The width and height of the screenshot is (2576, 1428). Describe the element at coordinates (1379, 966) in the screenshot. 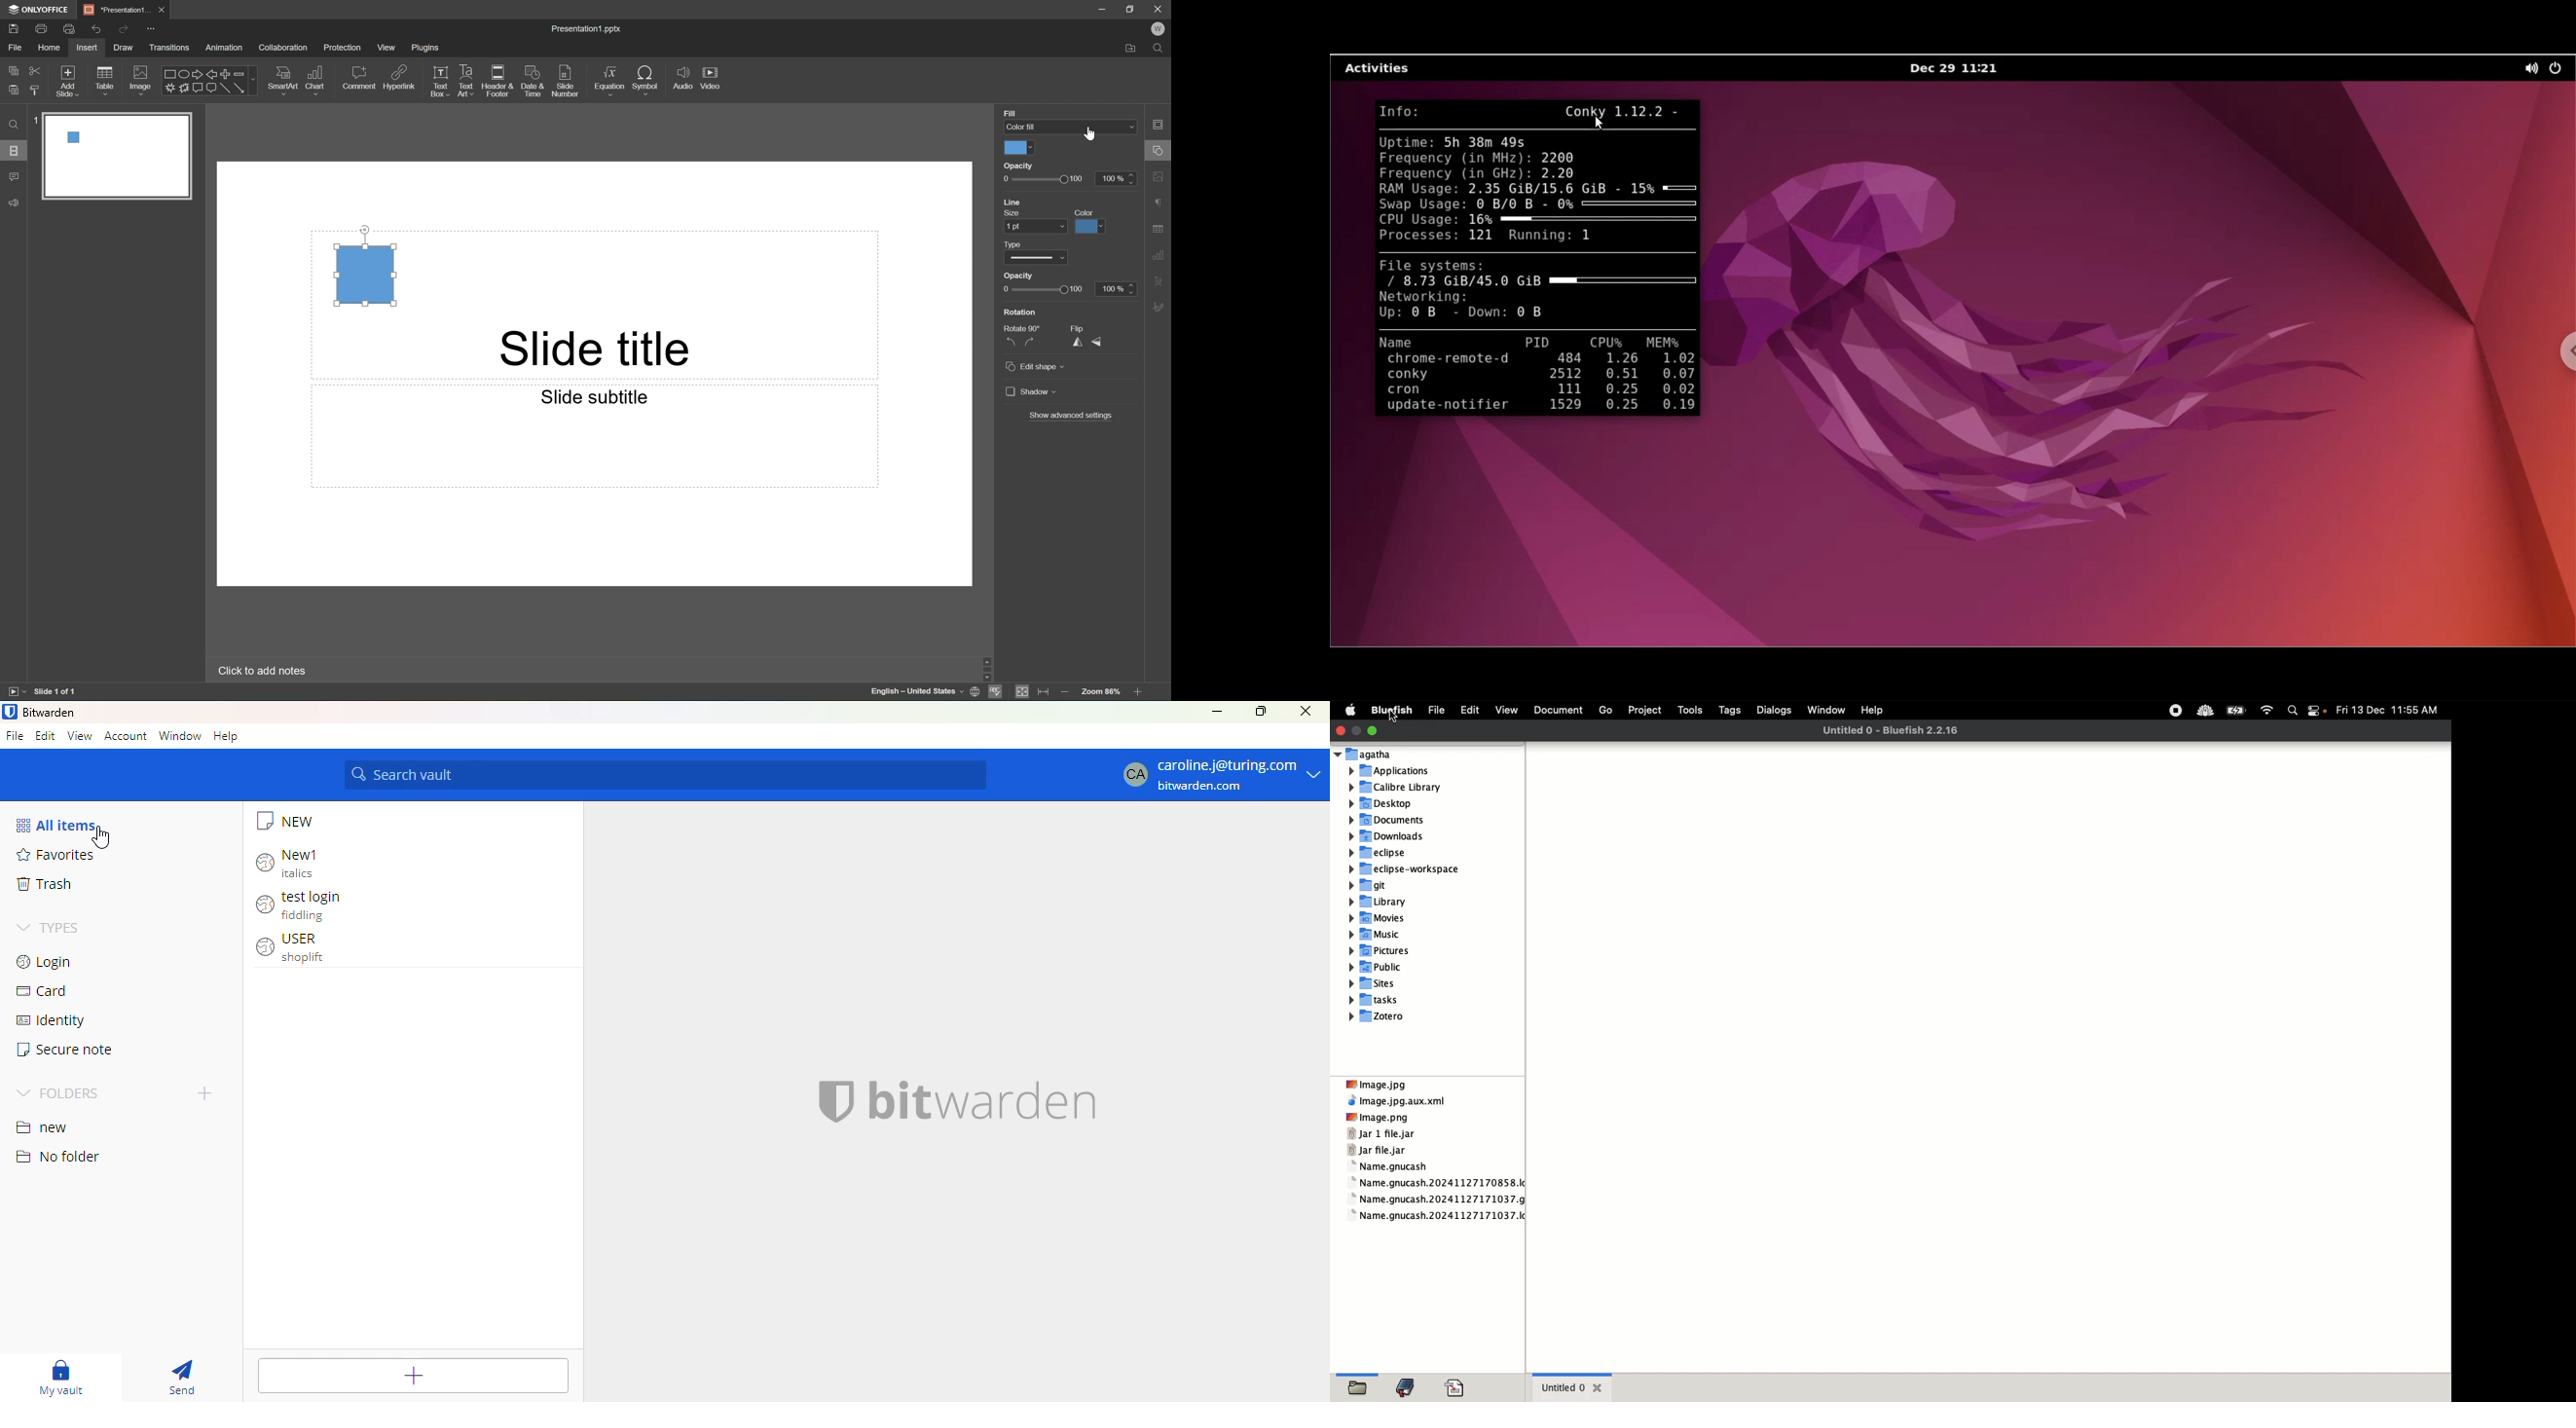

I see `public` at that location.